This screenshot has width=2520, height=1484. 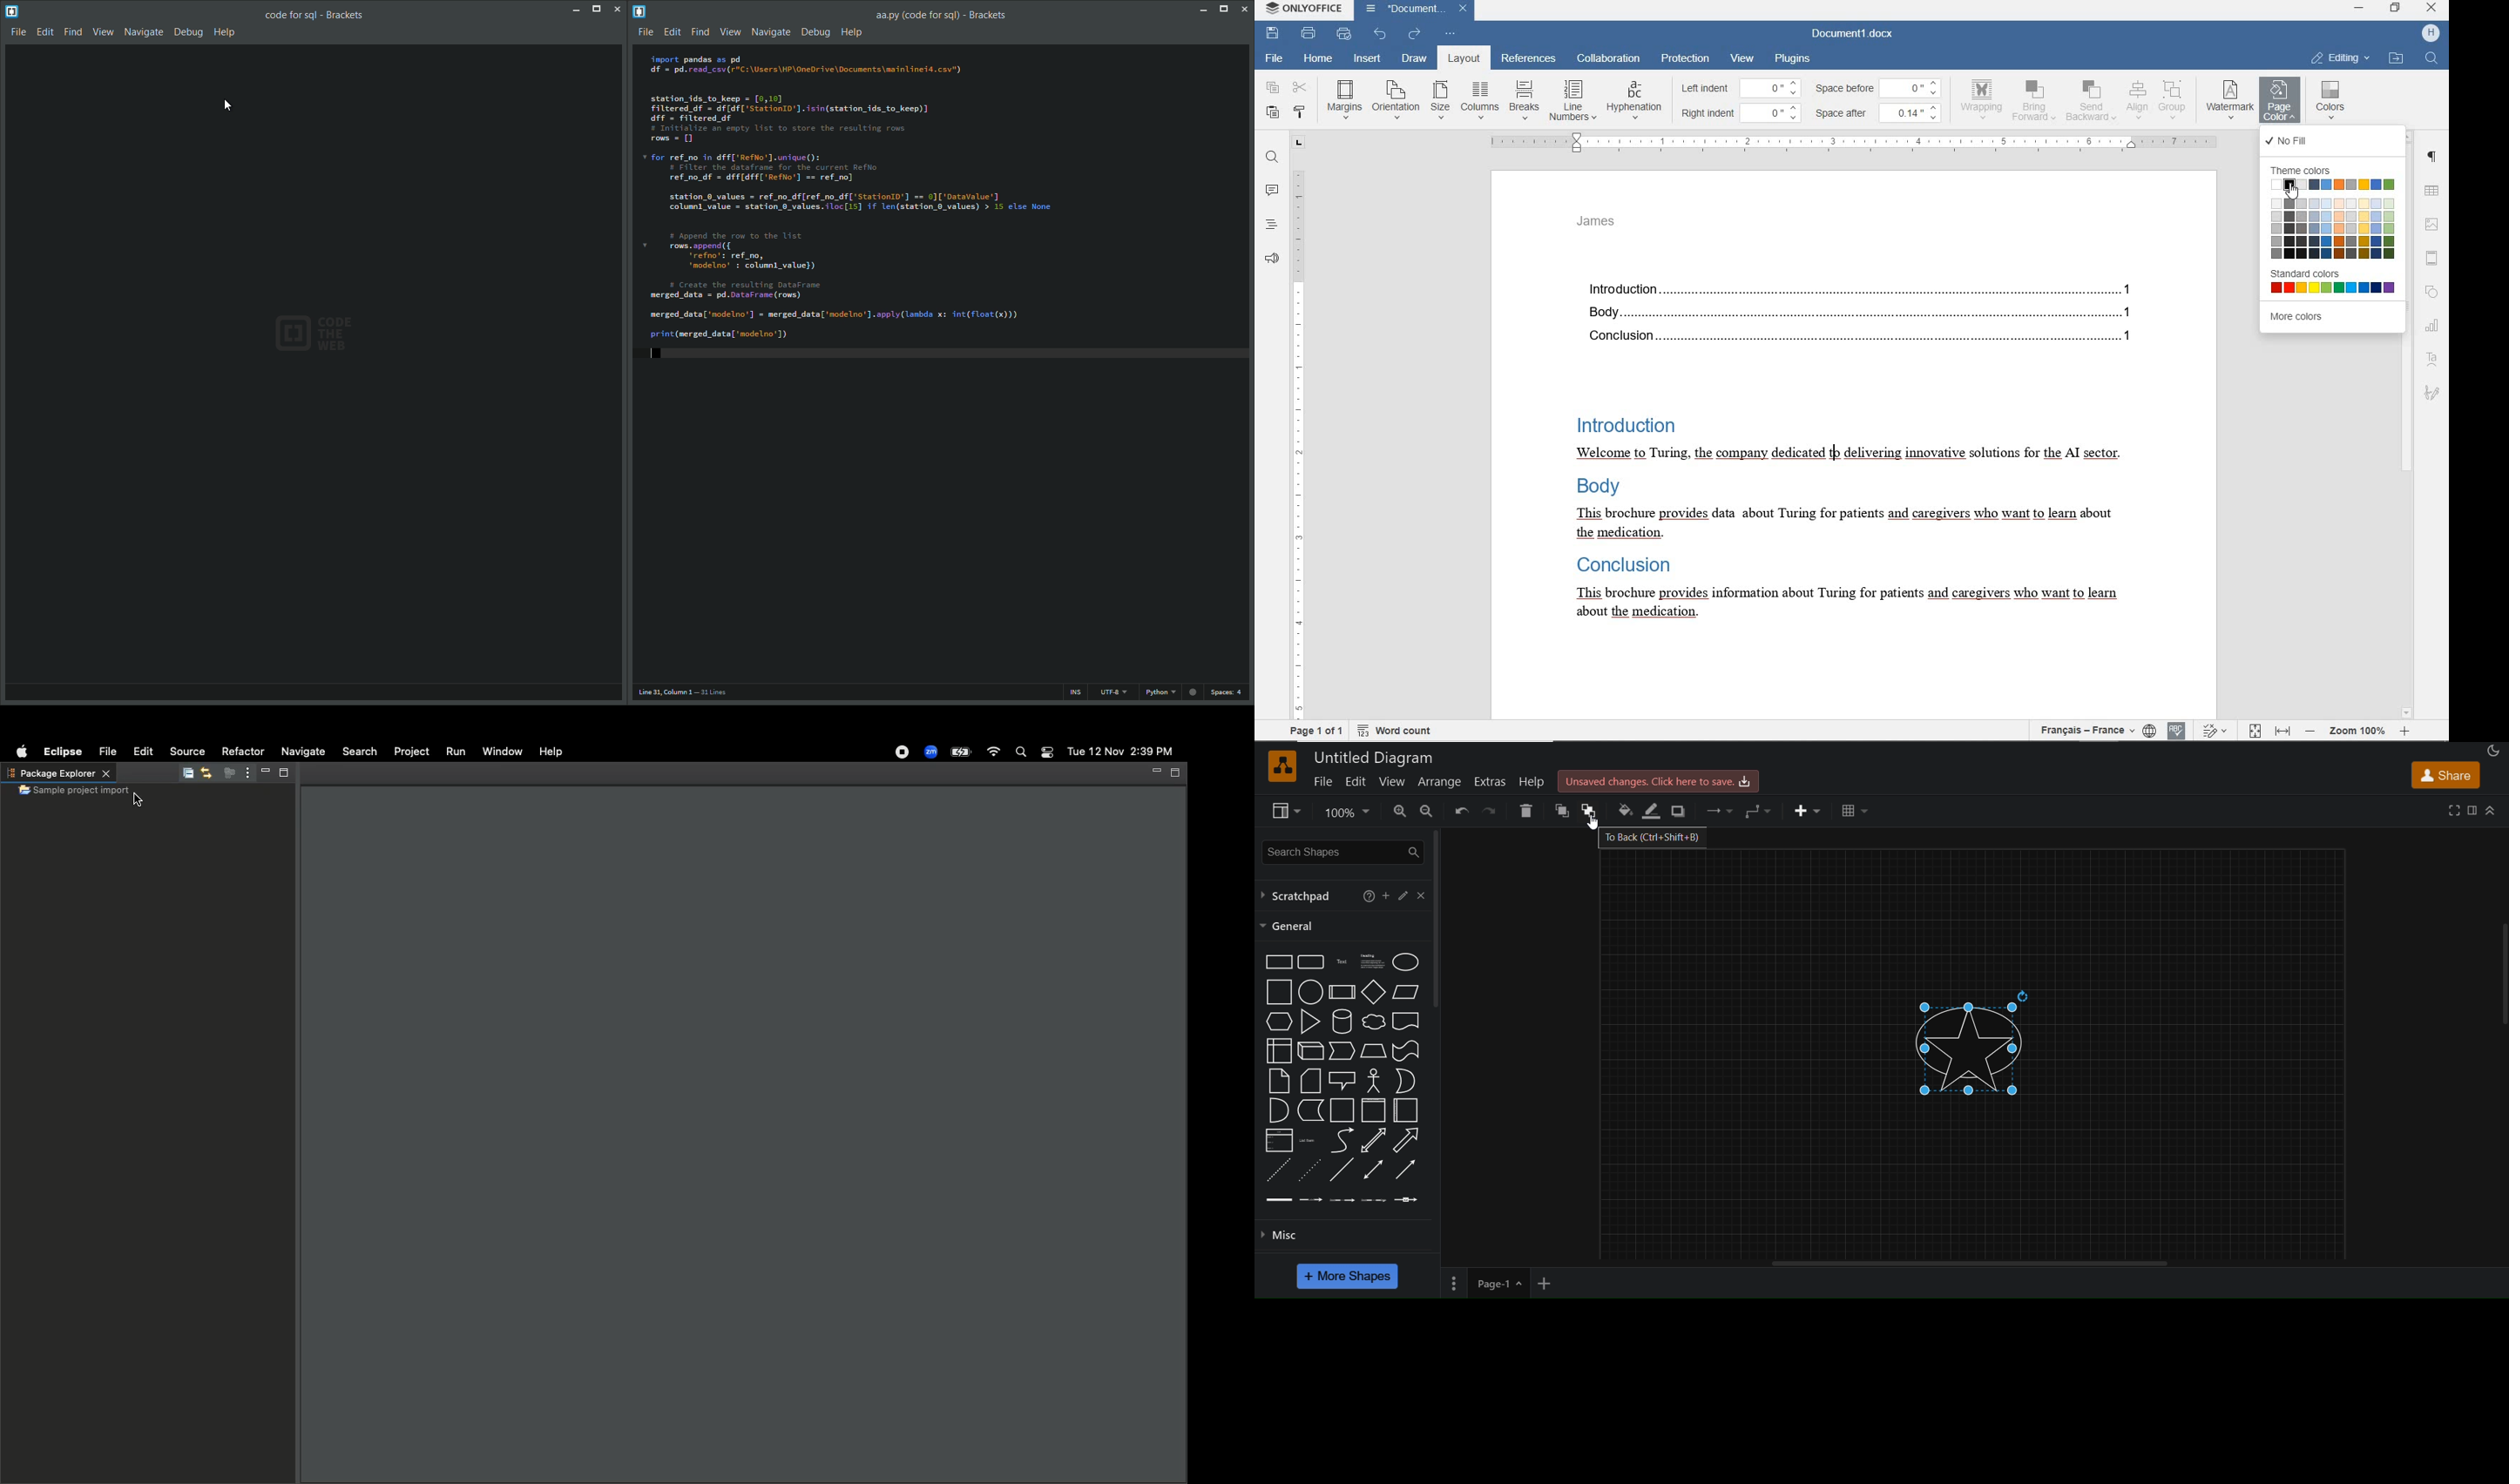 What do you see at coordinates (2358, 730) in the screenshot?
I see `zoom out or zoom in` at bounding box center [2358, 730].